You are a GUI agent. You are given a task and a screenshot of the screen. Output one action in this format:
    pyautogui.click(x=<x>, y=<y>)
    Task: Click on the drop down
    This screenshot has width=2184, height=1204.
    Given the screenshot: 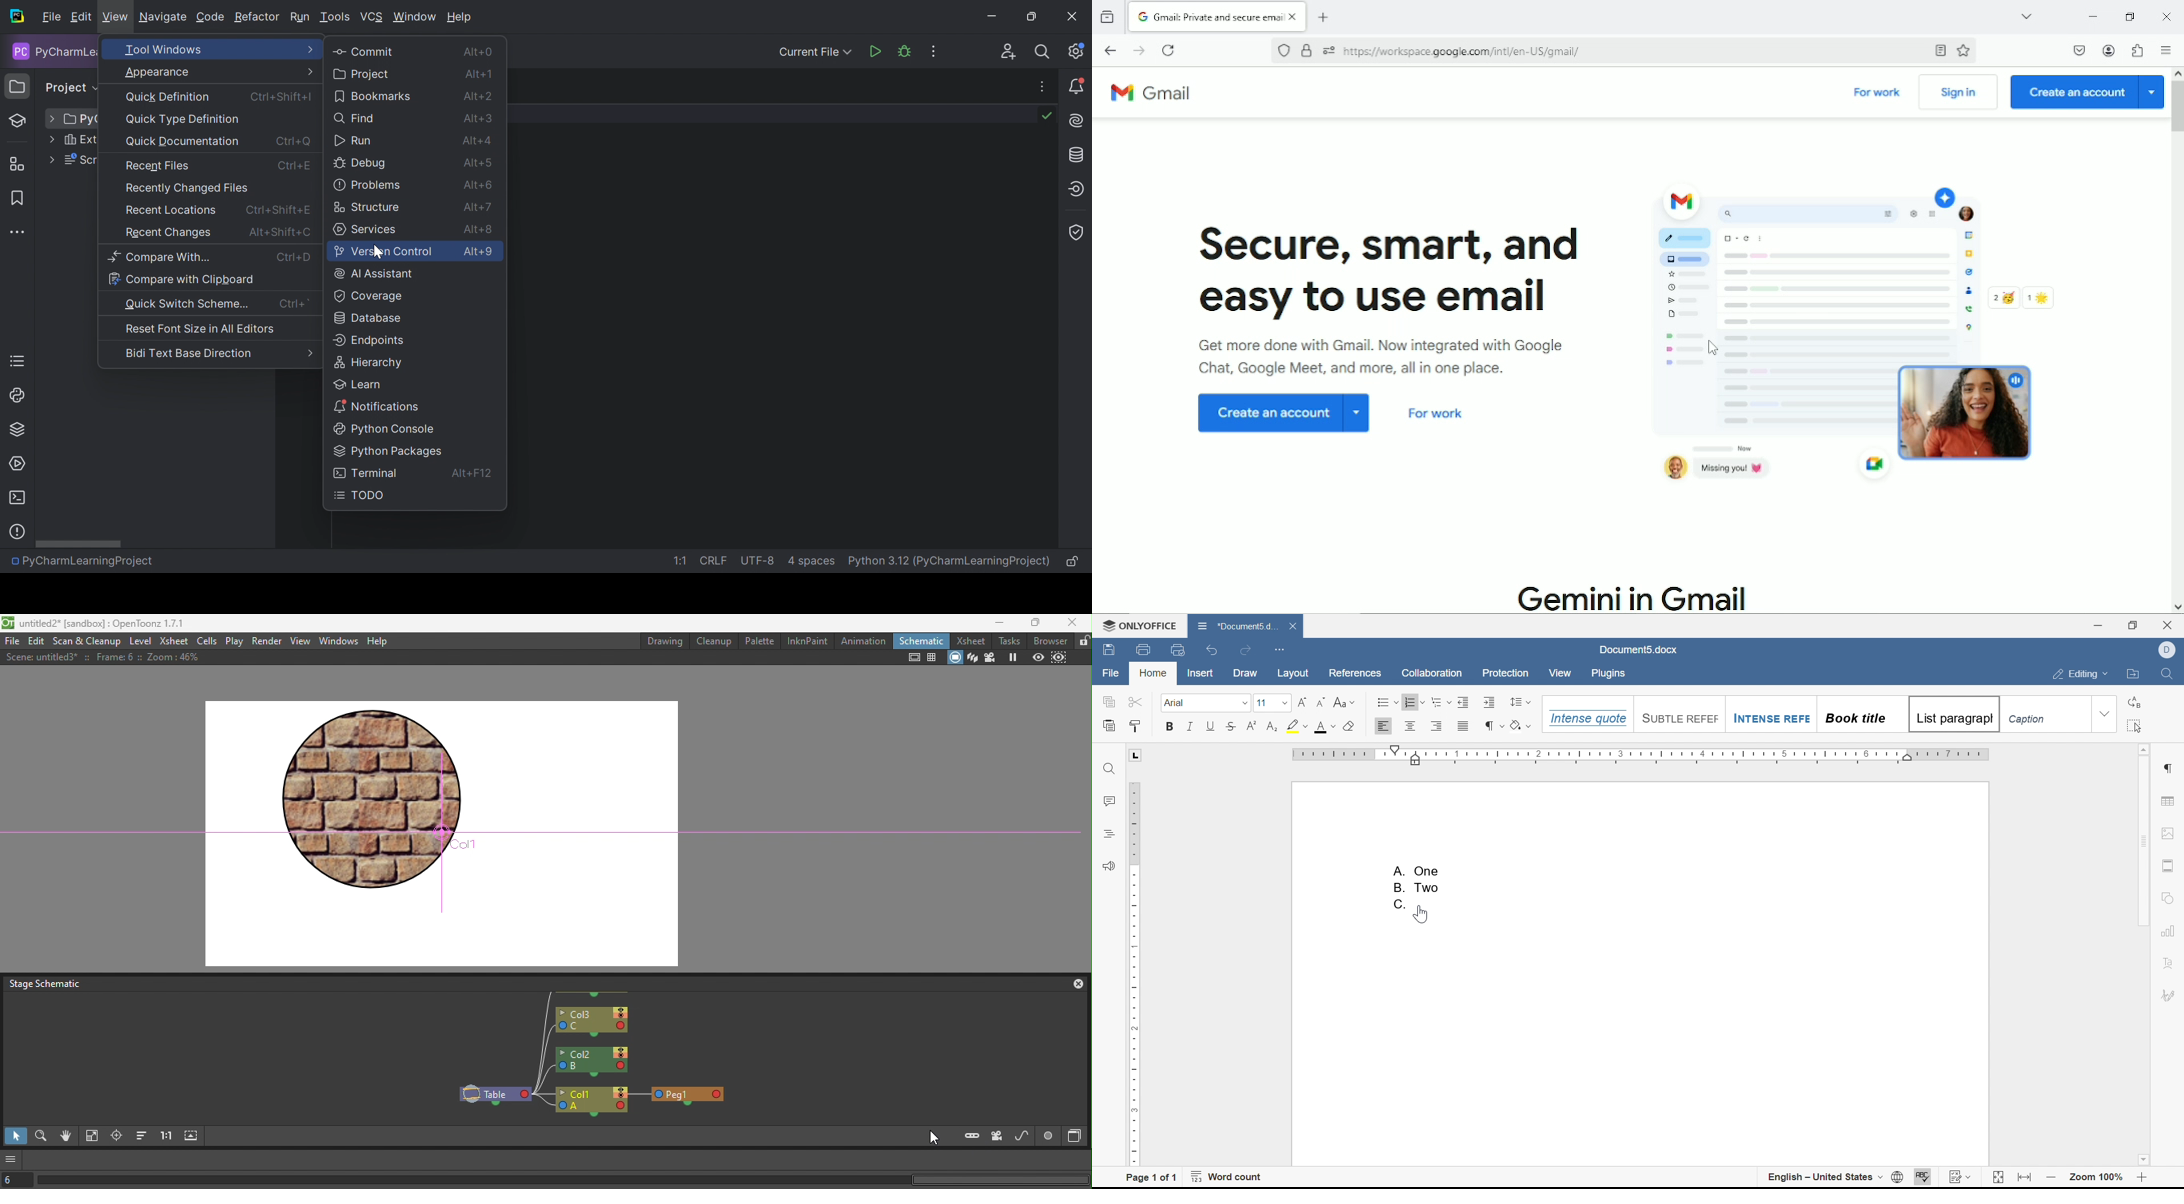 What is the action you would take?
    pyautogui.click(x=1244, y=703)
    